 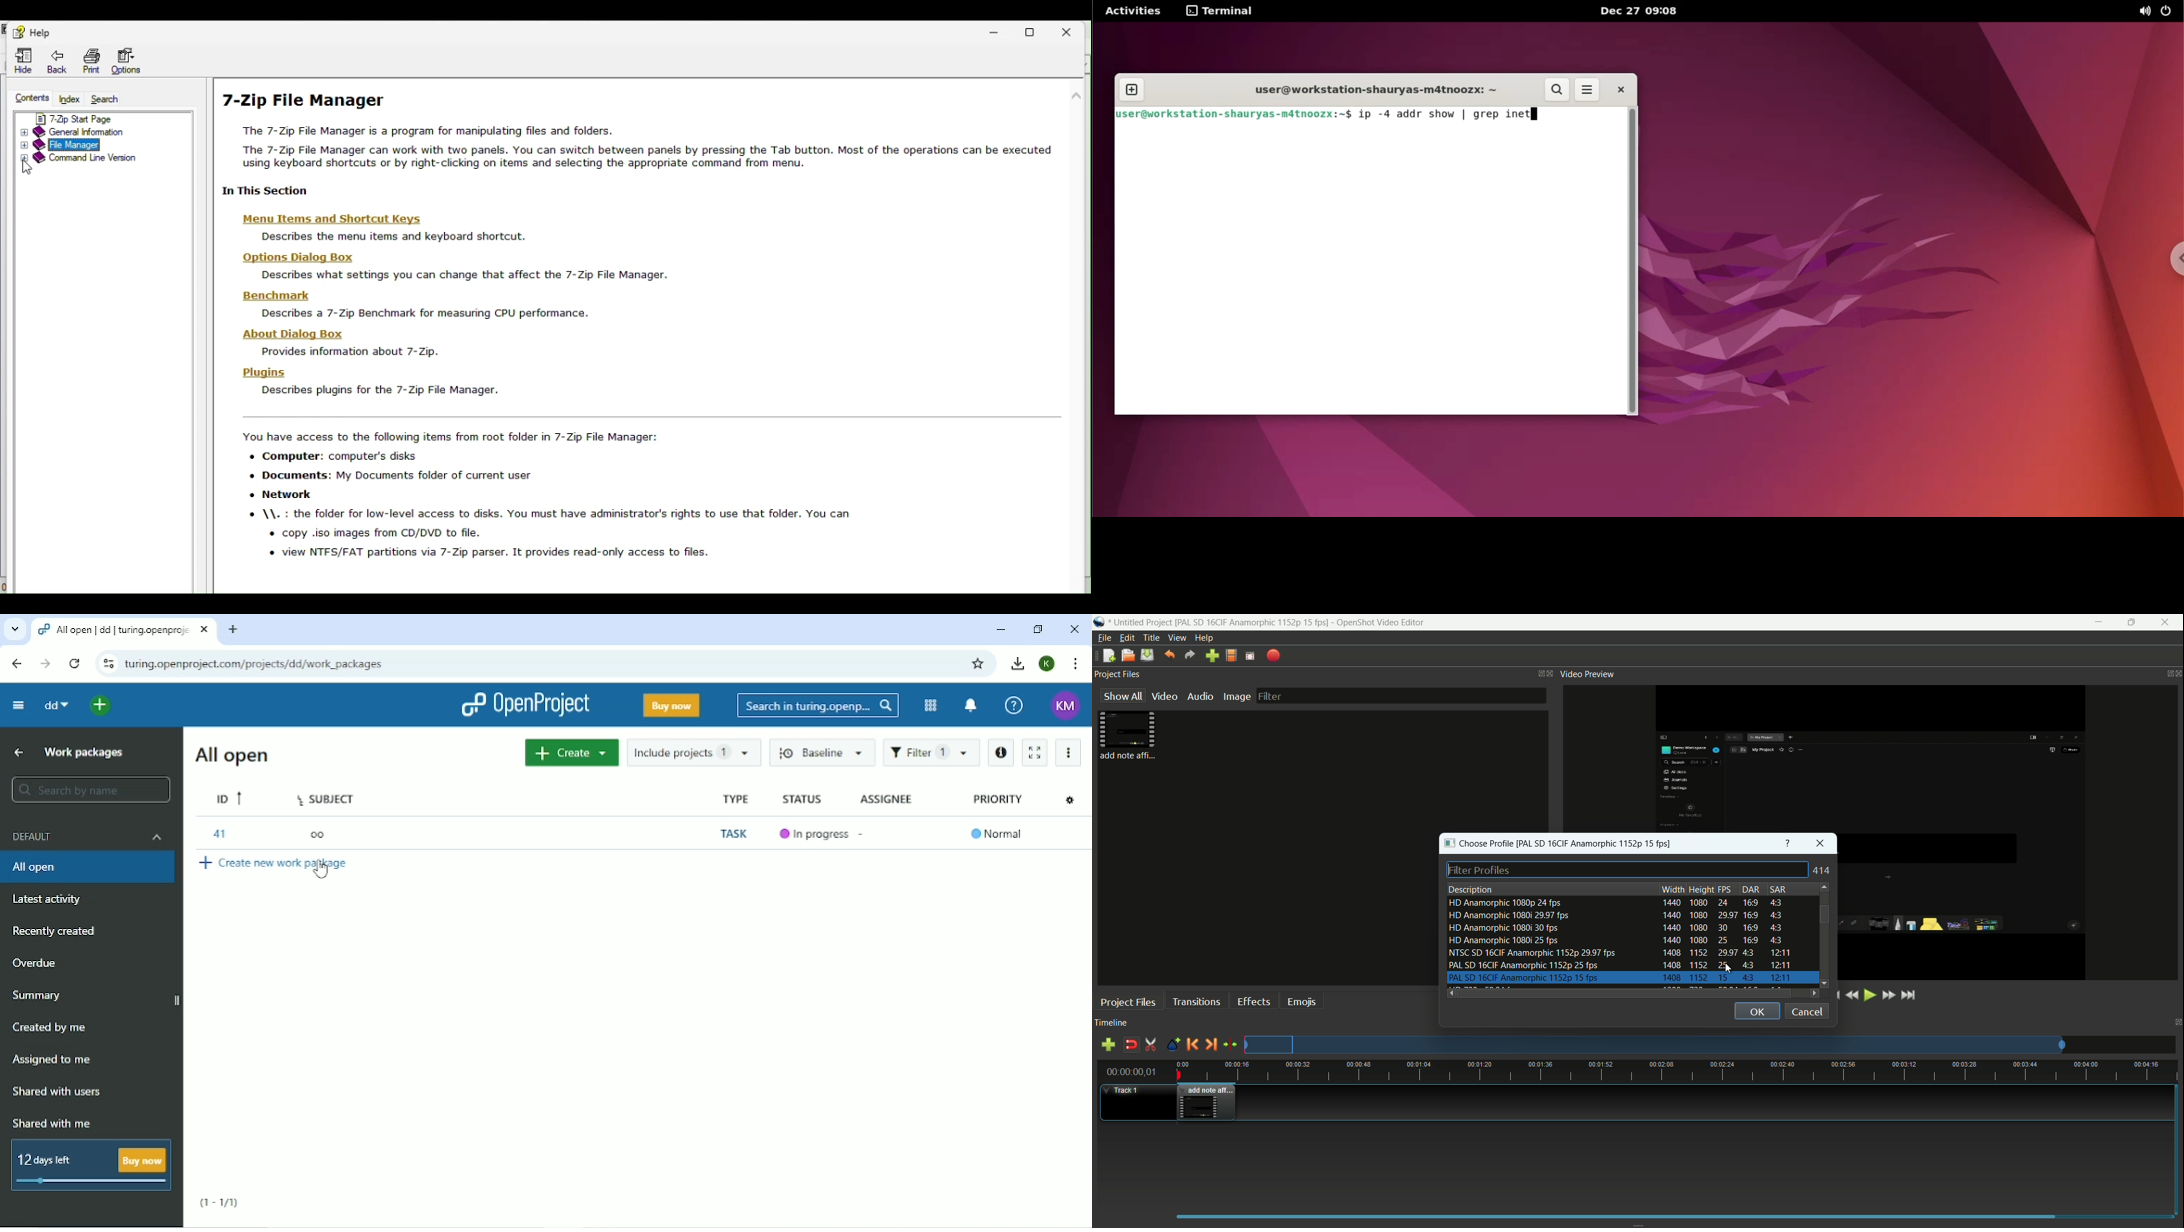 What do you see at coordinates (105, 100) in the screenshot?
I see `Search` at bounding box center [105, 100].